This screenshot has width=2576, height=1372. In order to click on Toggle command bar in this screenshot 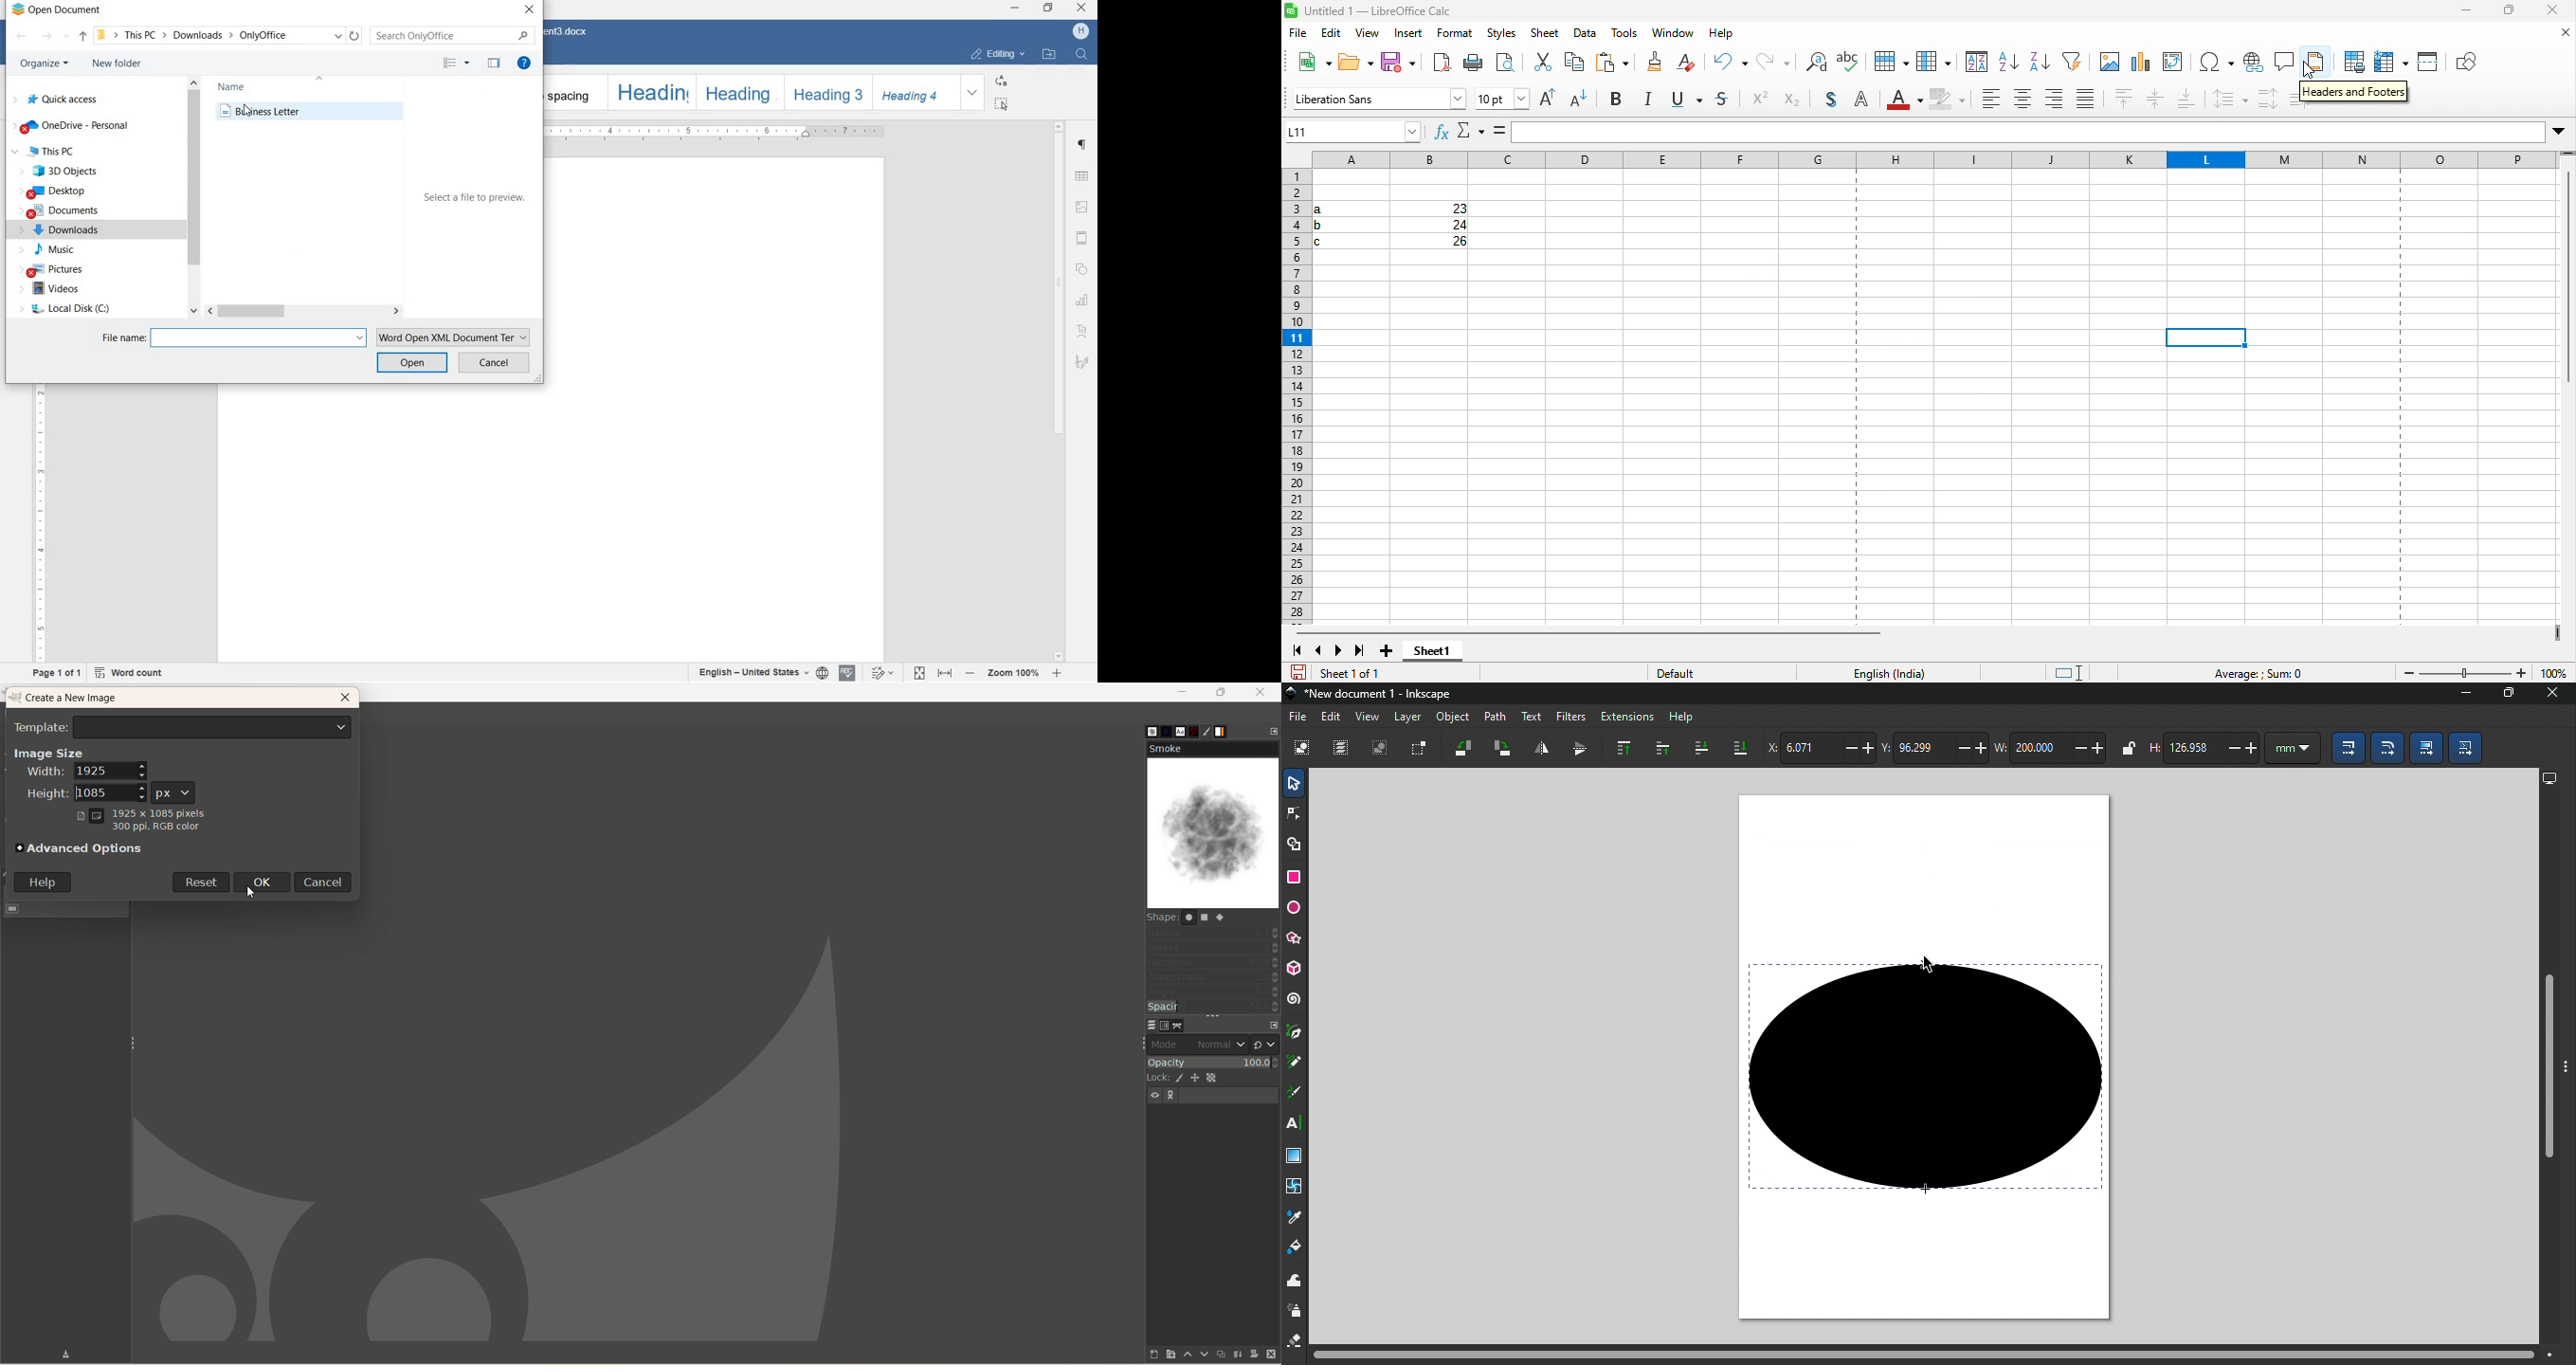, I will do `click(2568, 1062)`.